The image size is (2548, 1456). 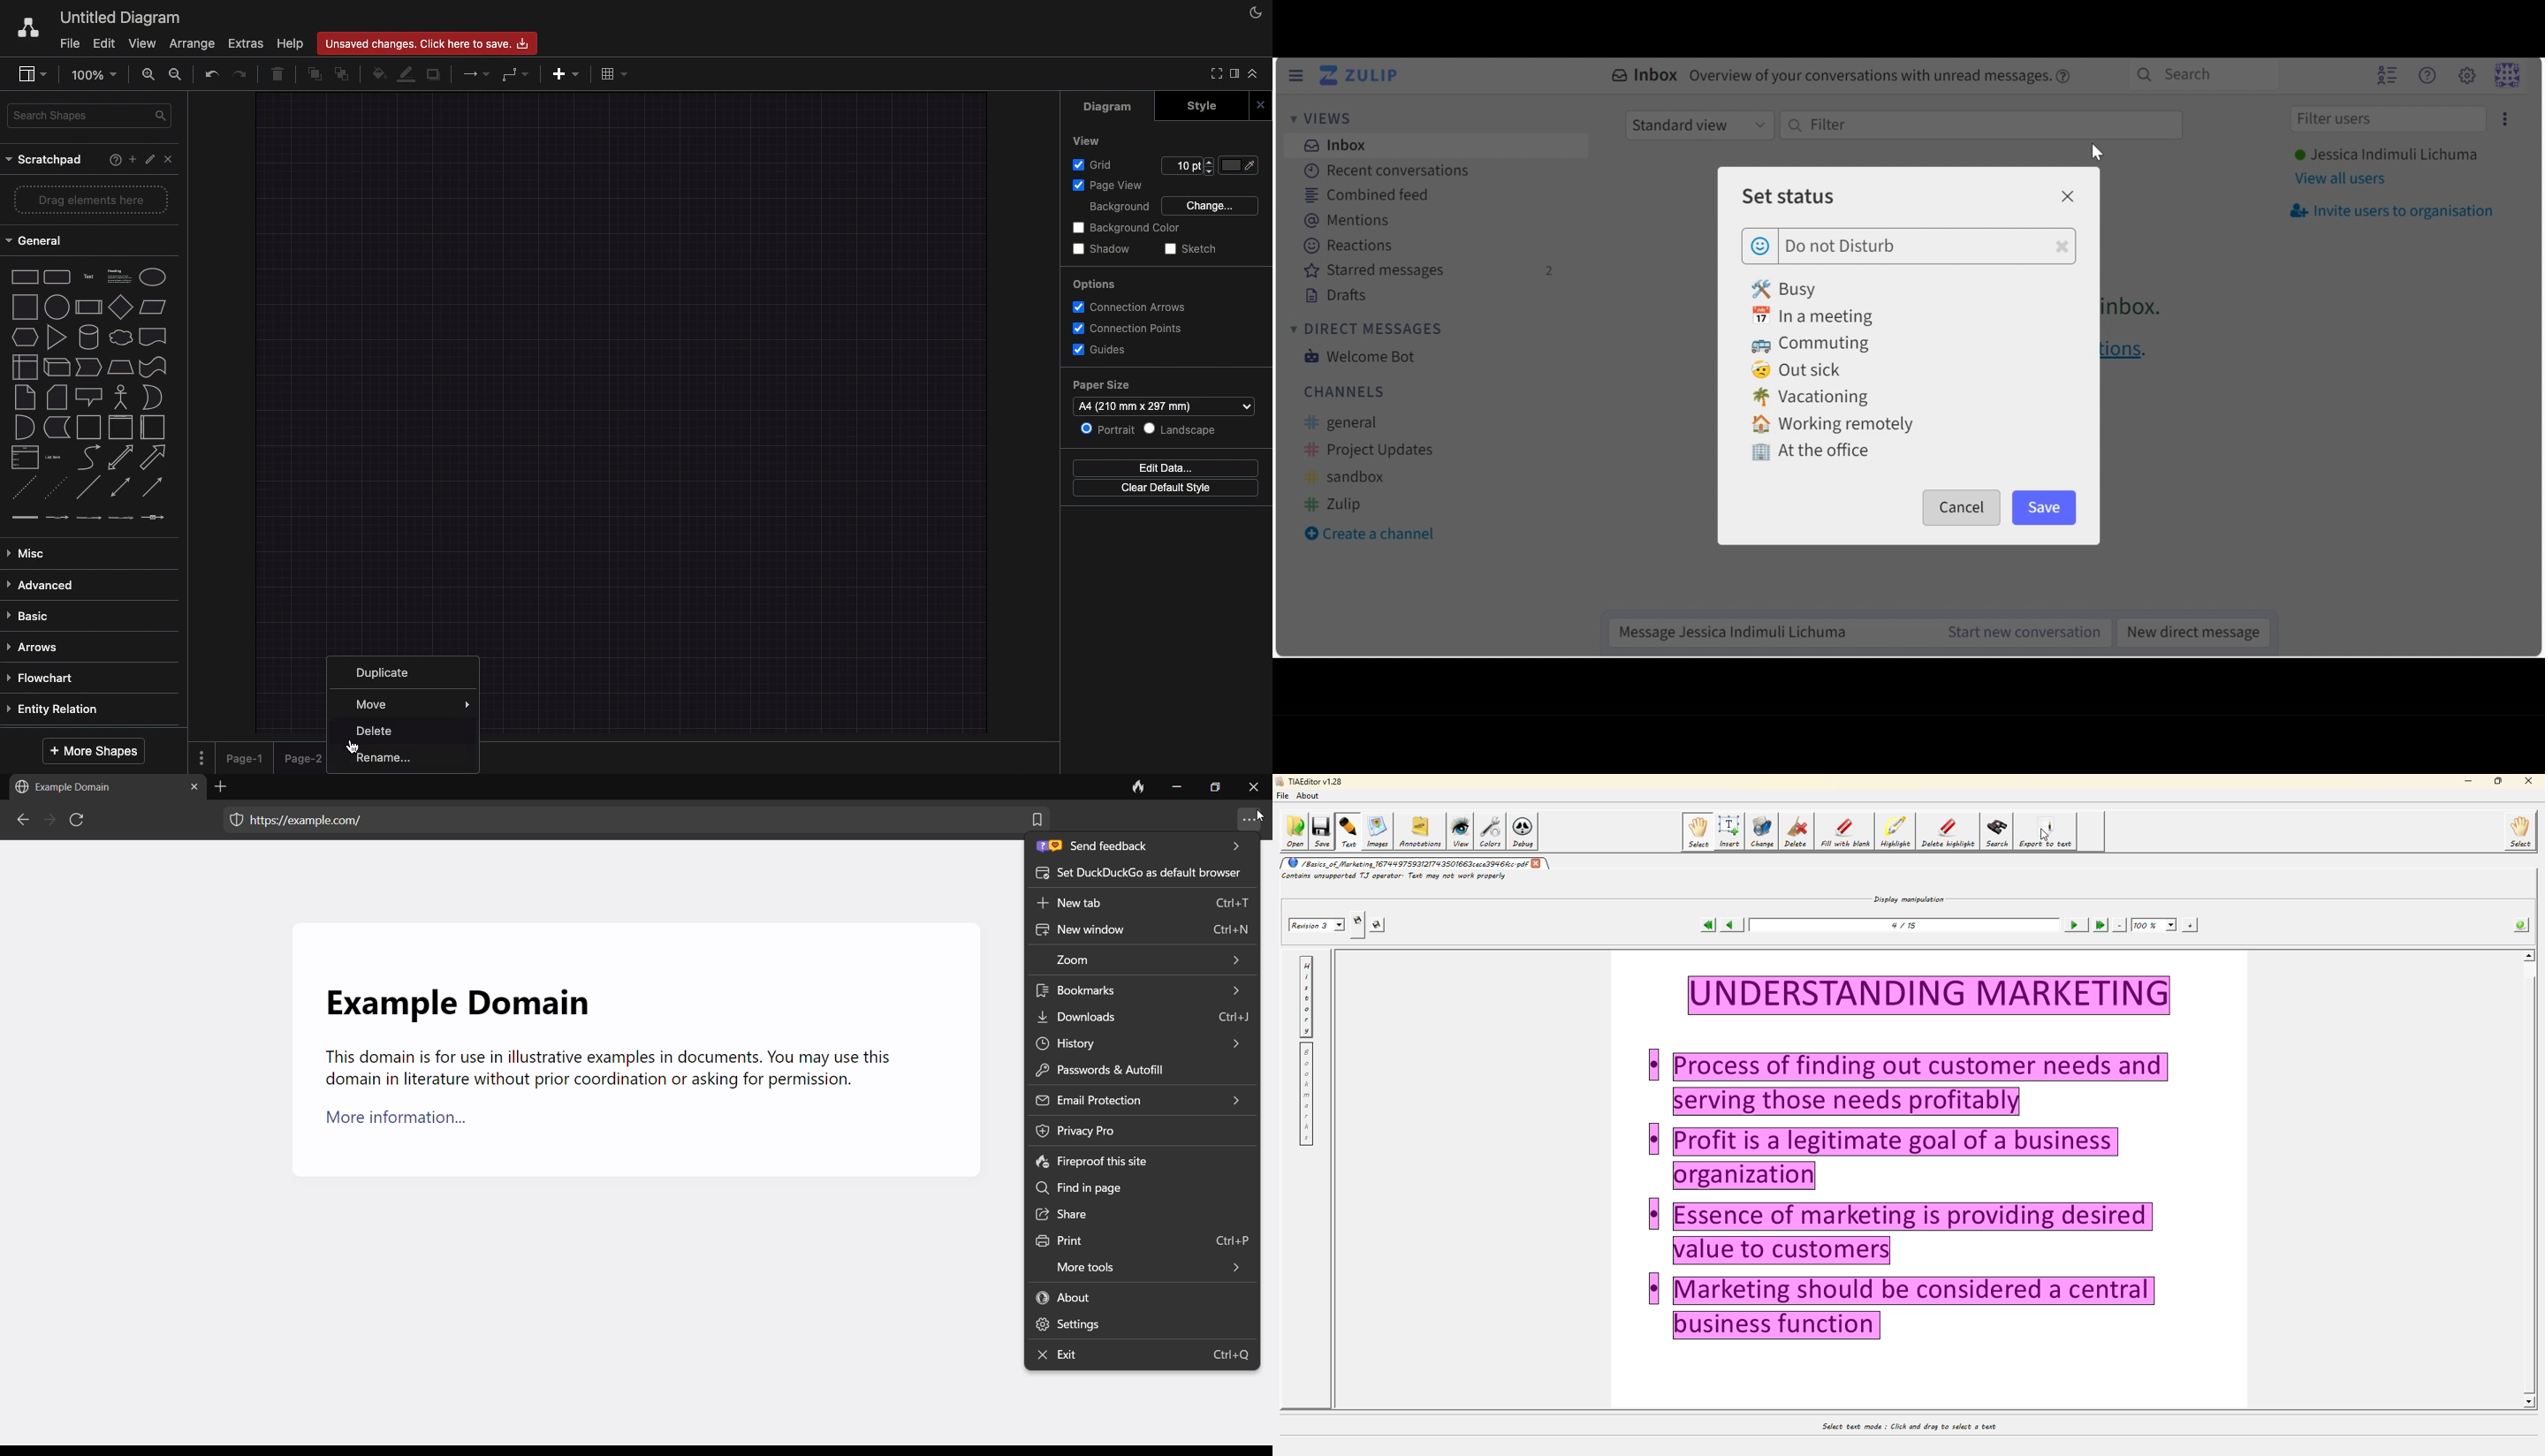 What do you see at coordinates (21, 822) in the screenshot?
I see `backward` at bounding box center [21, 822].